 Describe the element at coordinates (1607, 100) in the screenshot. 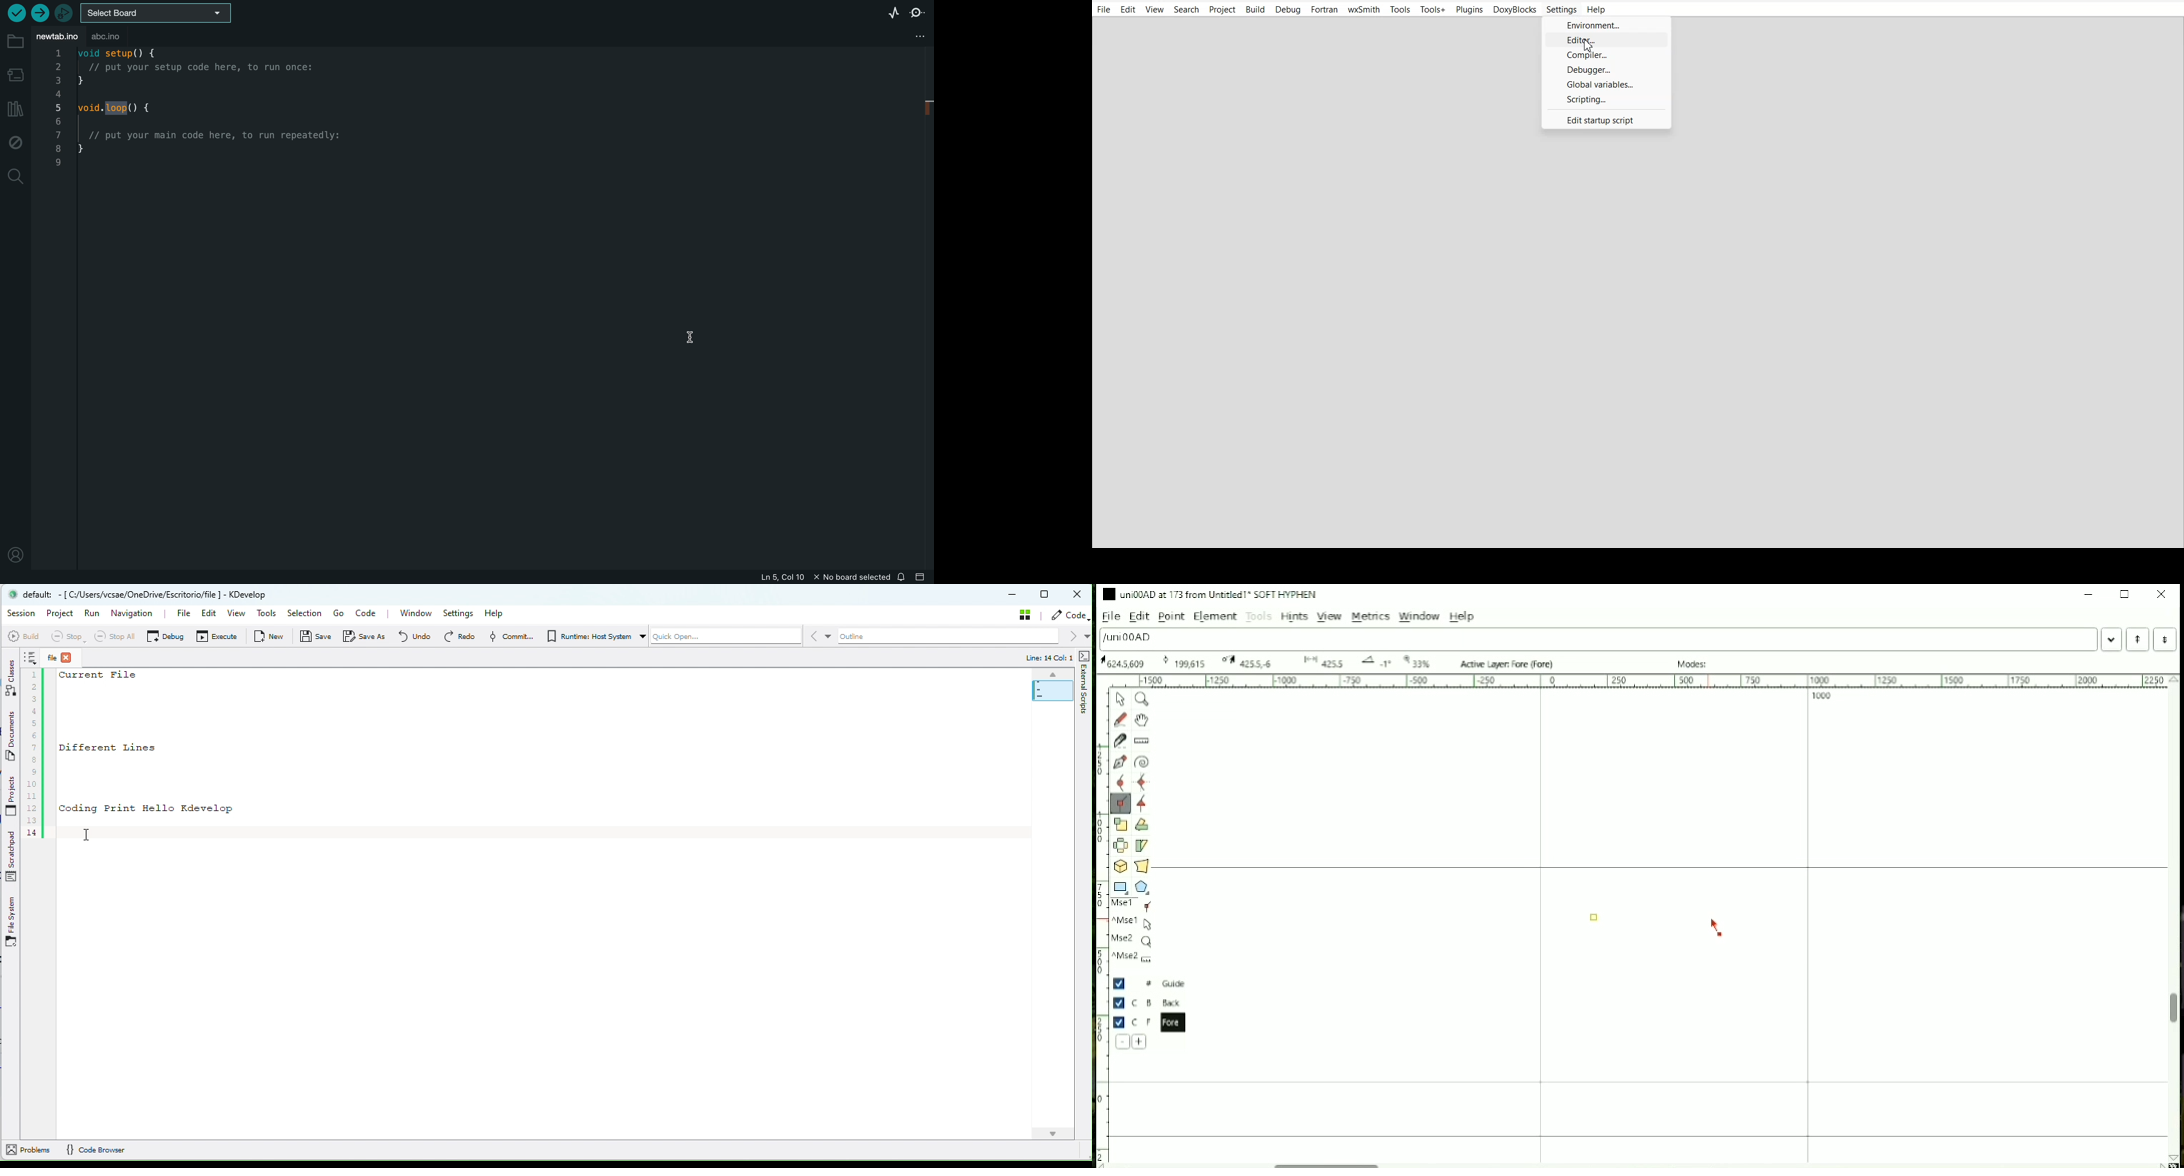

I see `Scripting` at that location.